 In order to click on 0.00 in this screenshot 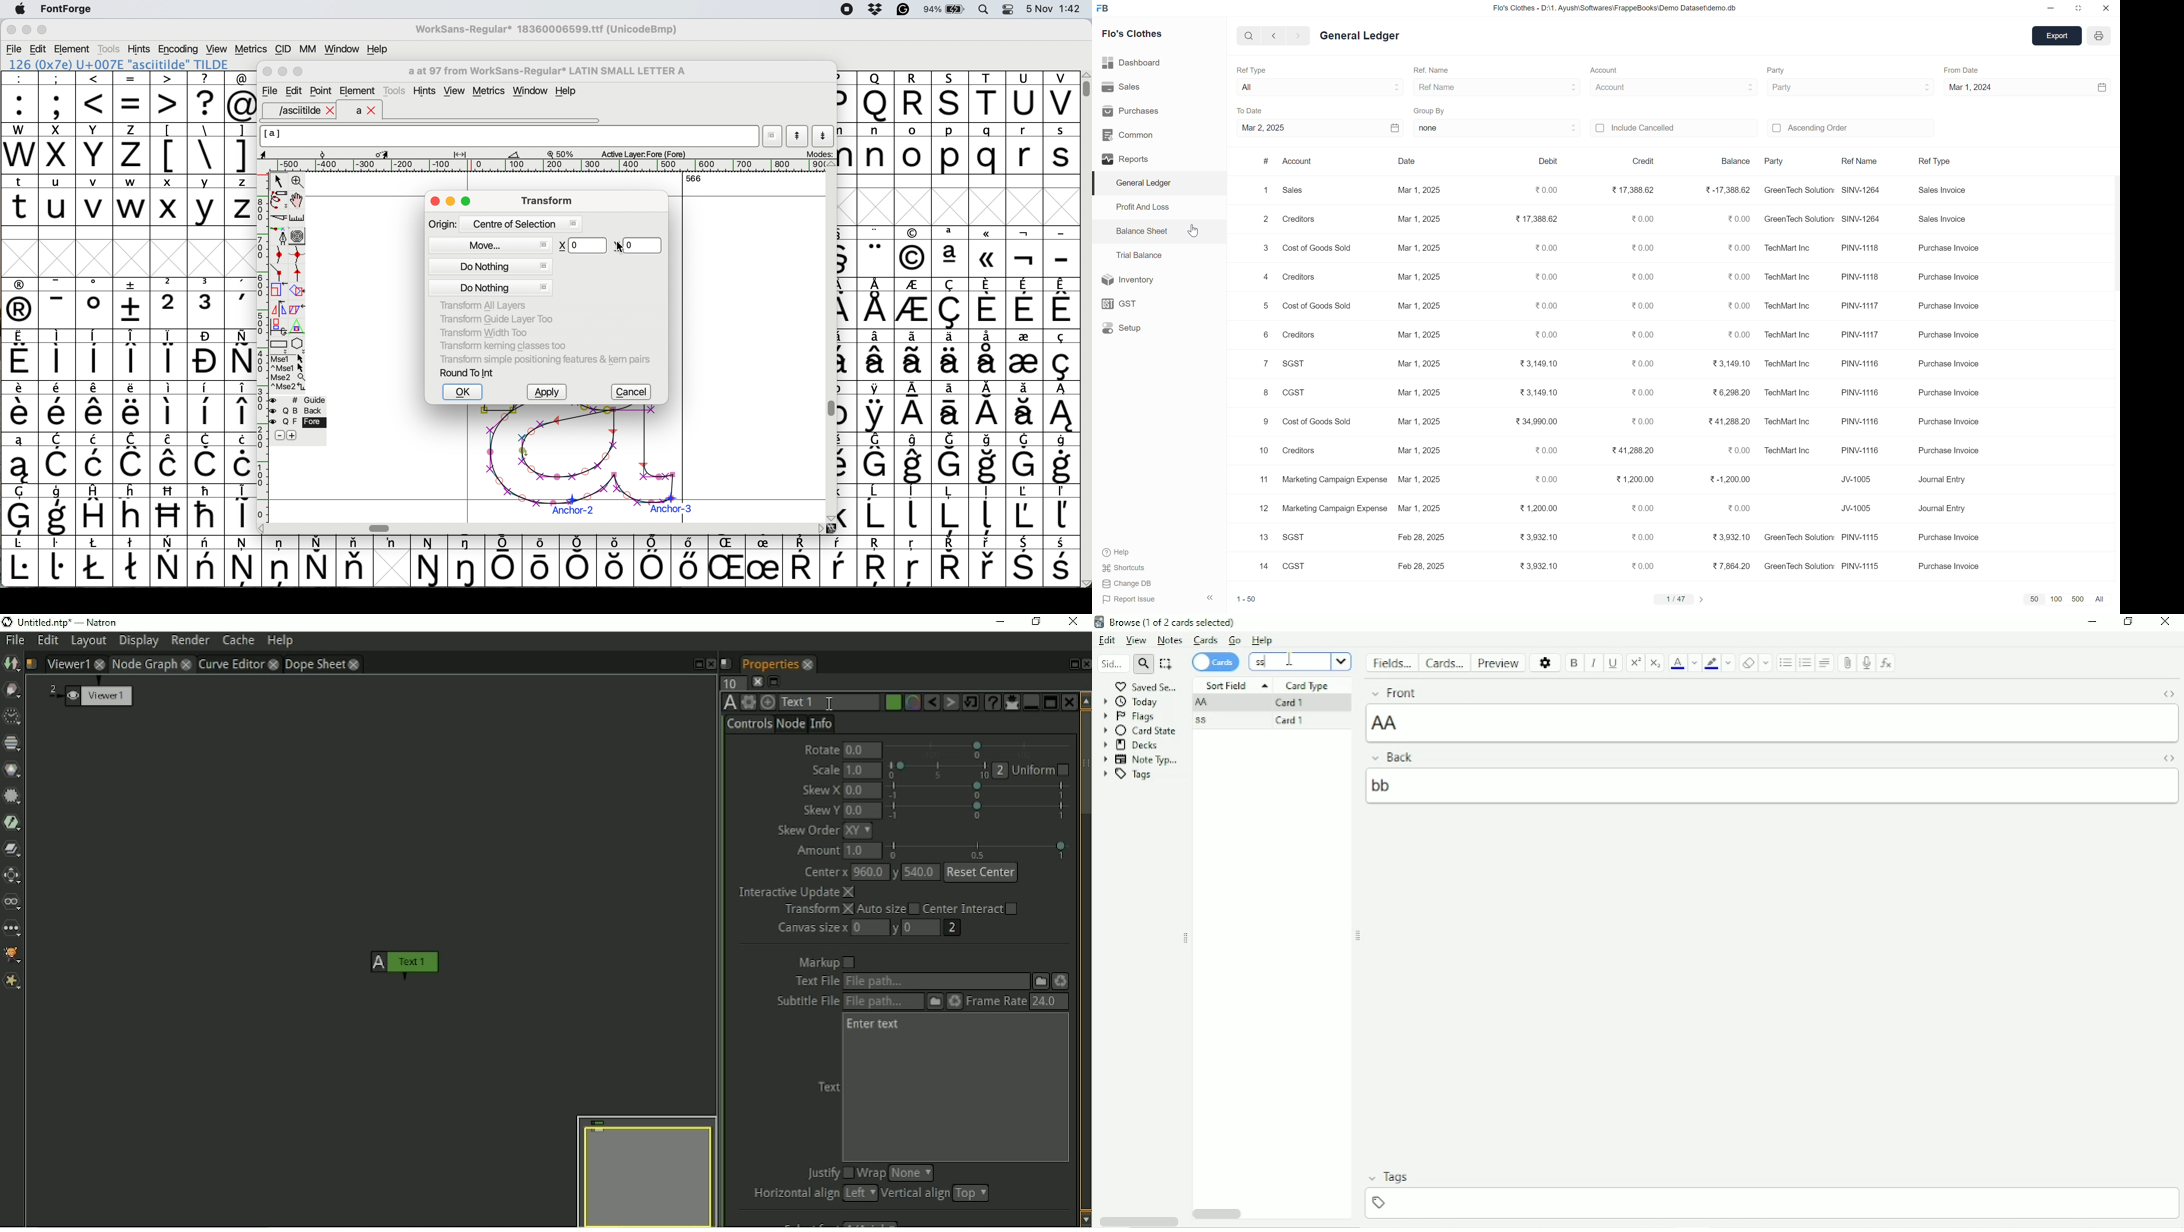, I will do `click(1735, 305)`.